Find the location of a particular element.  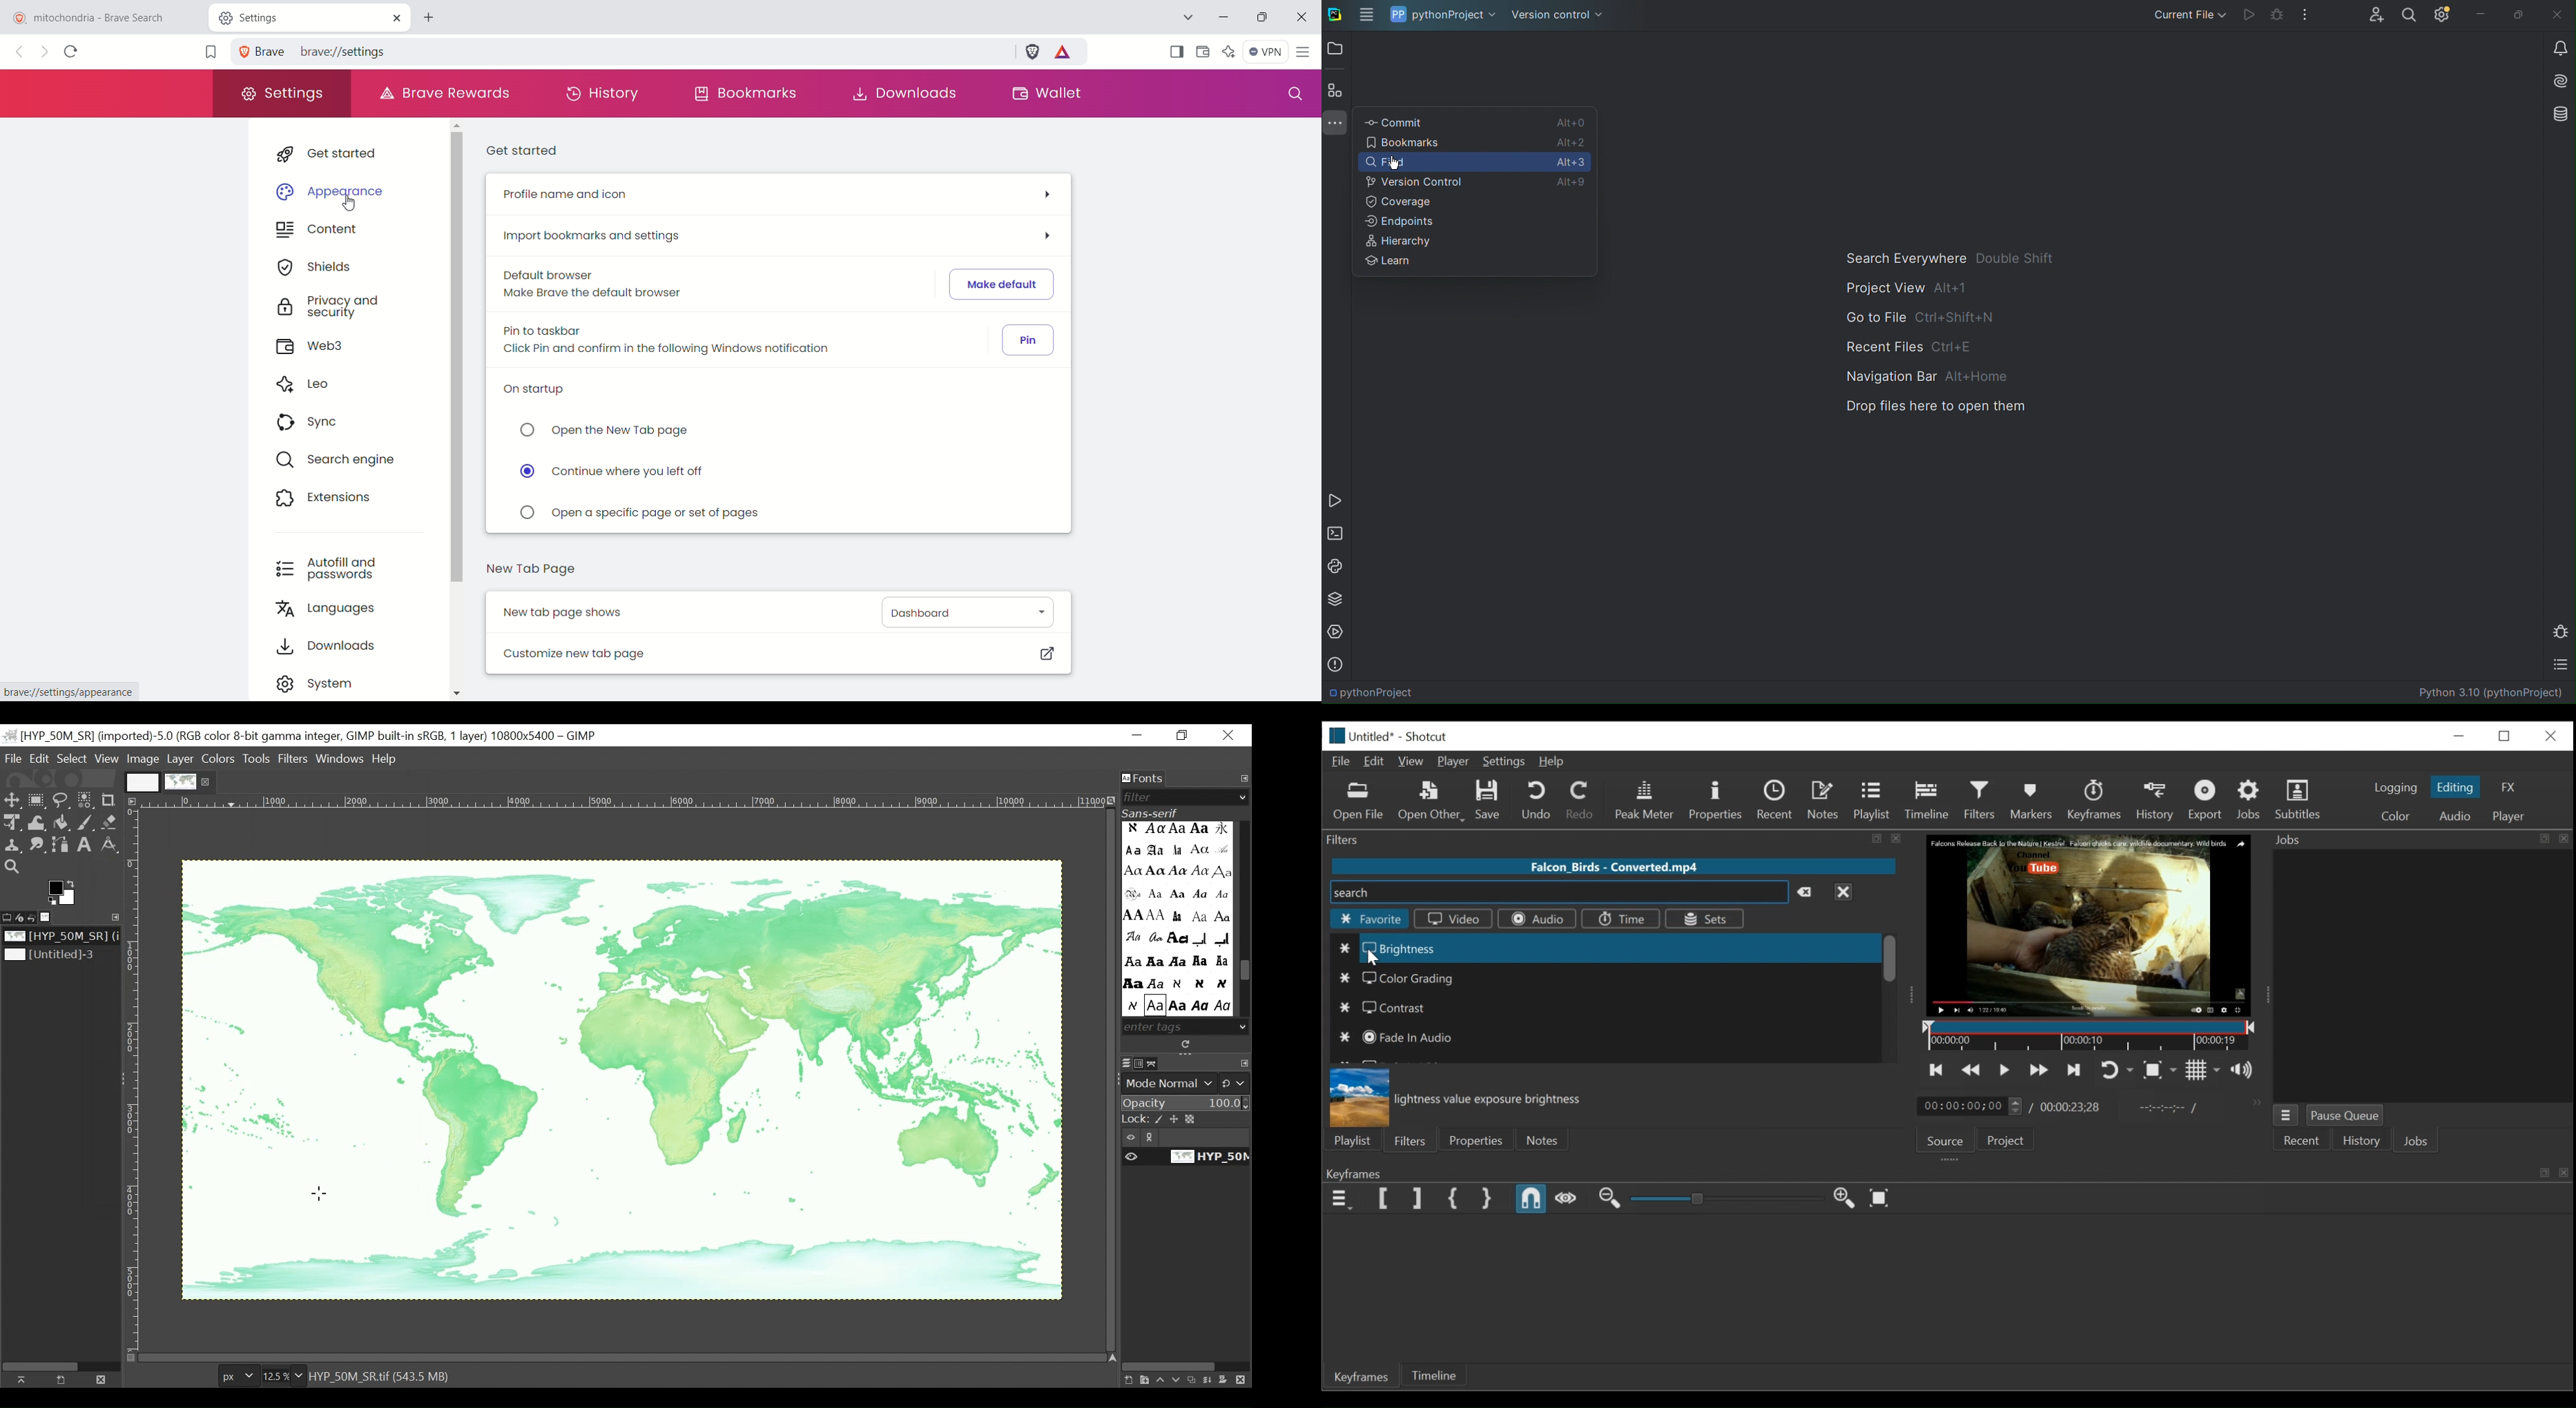

Settings is located at coordinates (2444, 16).